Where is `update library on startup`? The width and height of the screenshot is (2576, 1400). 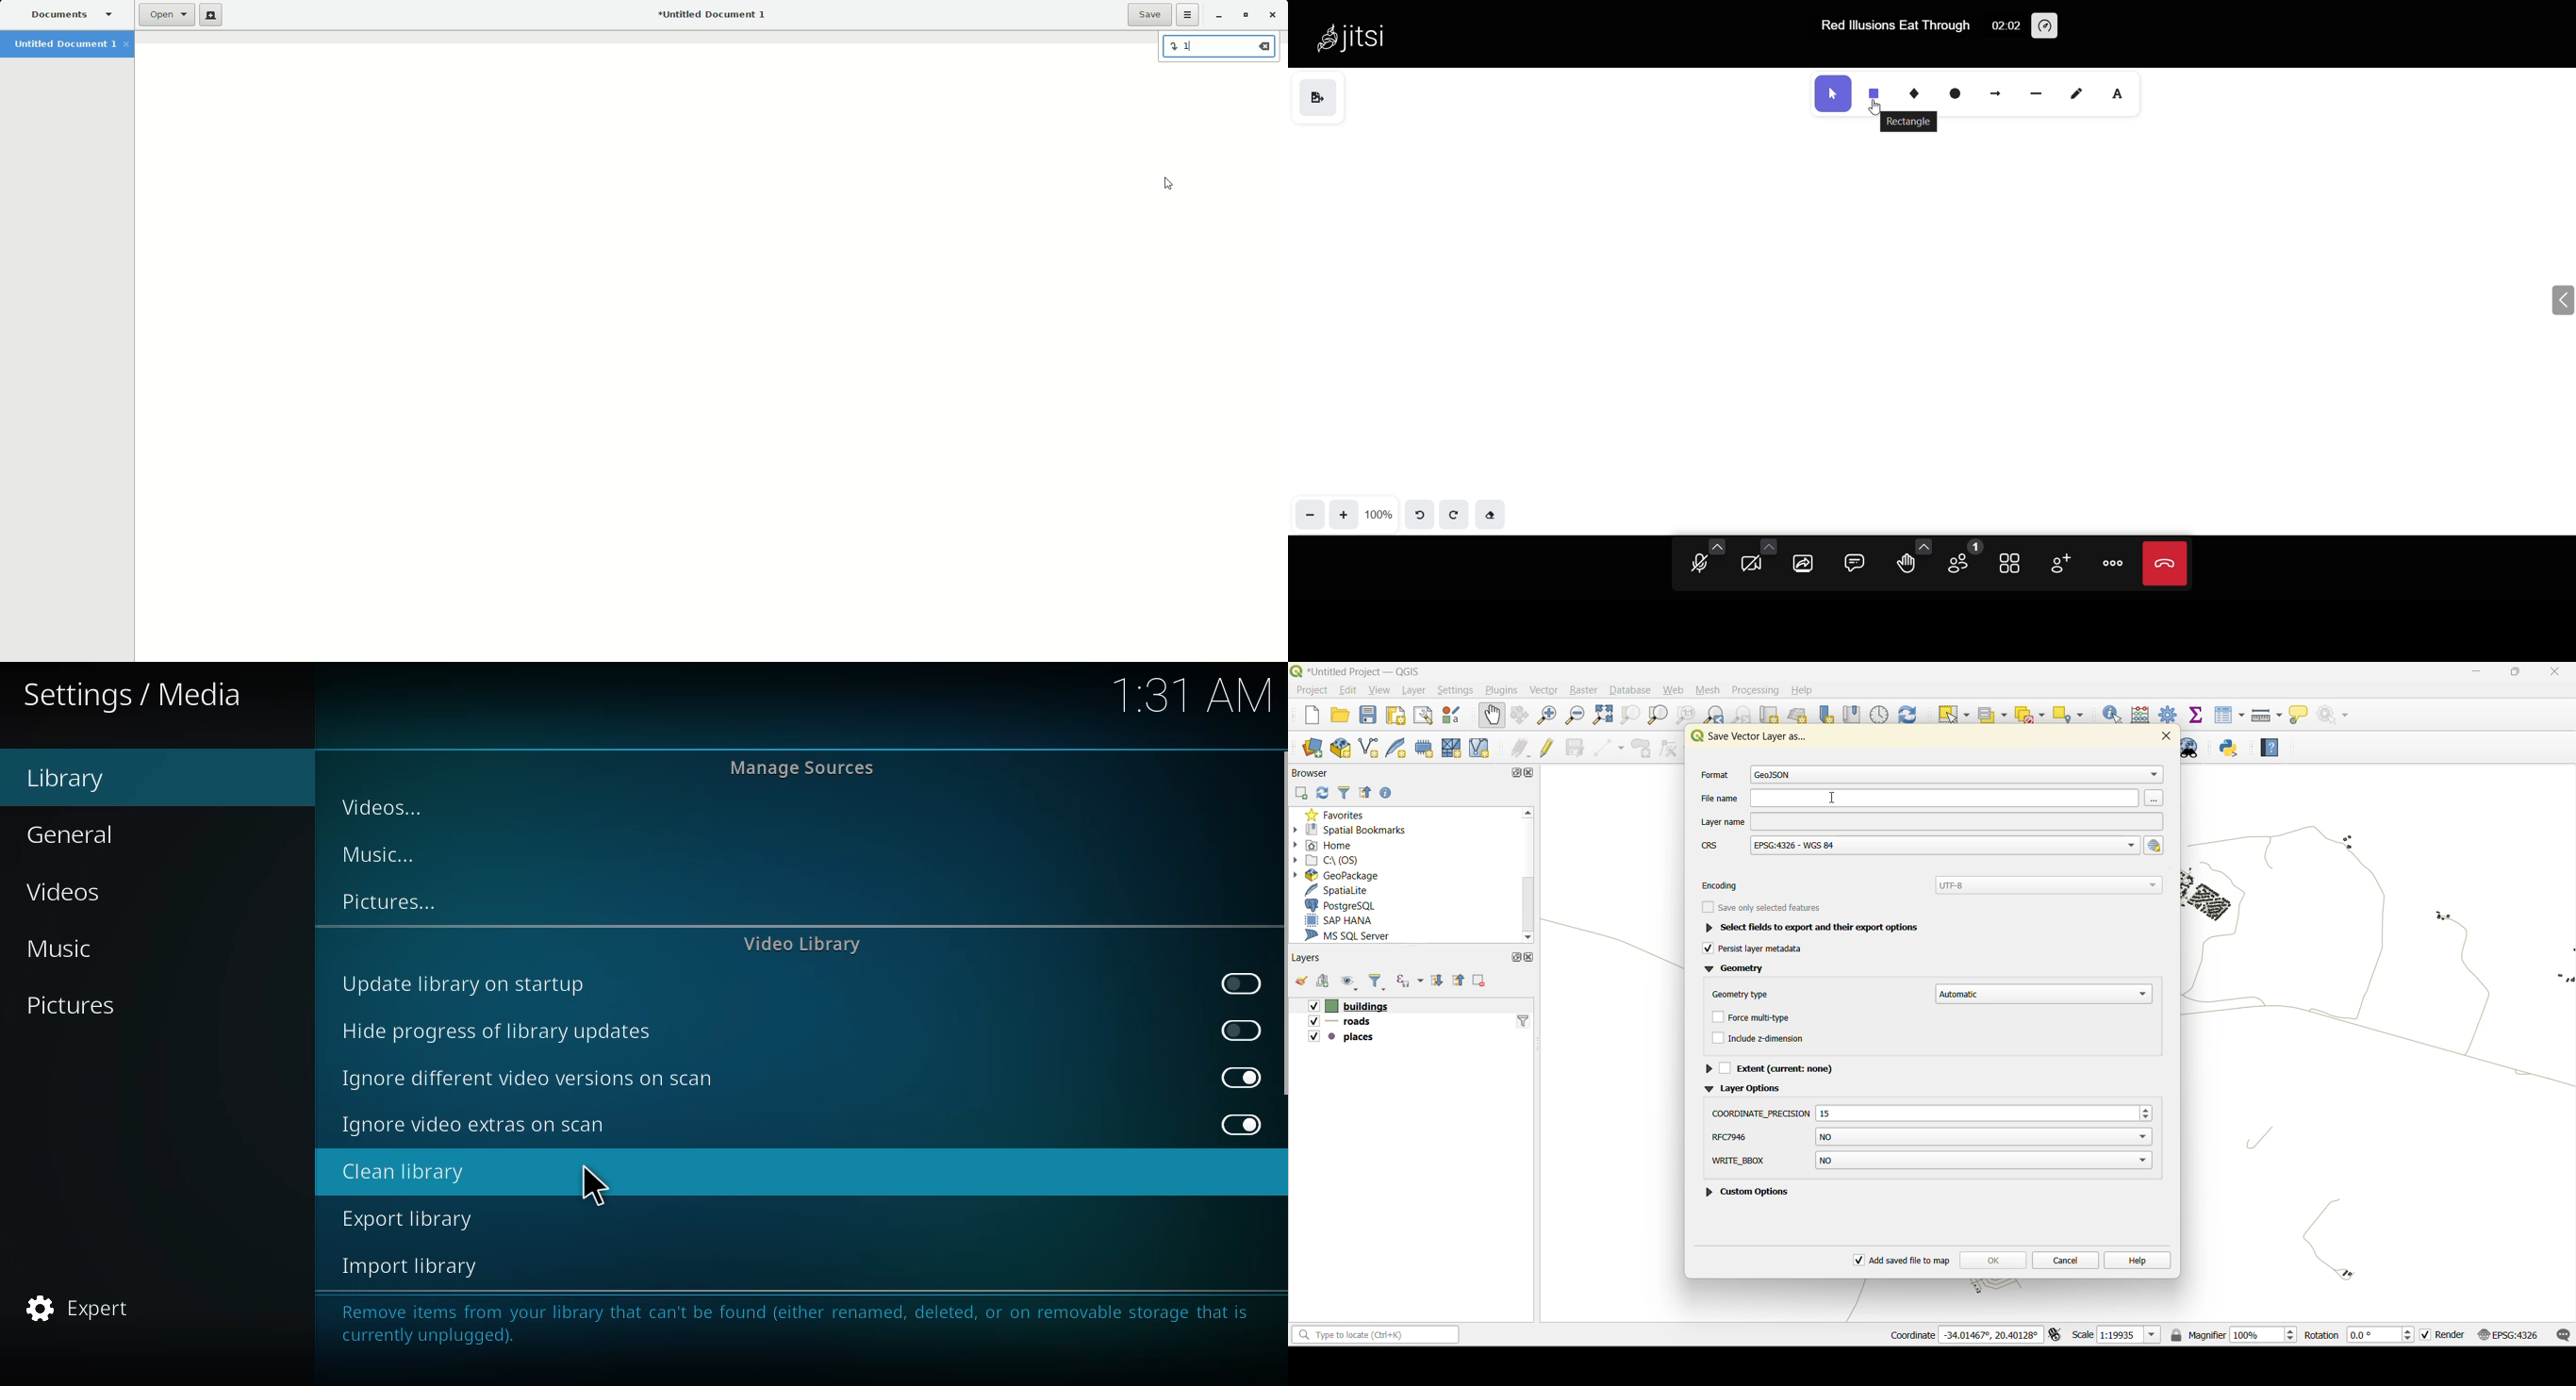 update library on startup is located at coordinates (469, 982).